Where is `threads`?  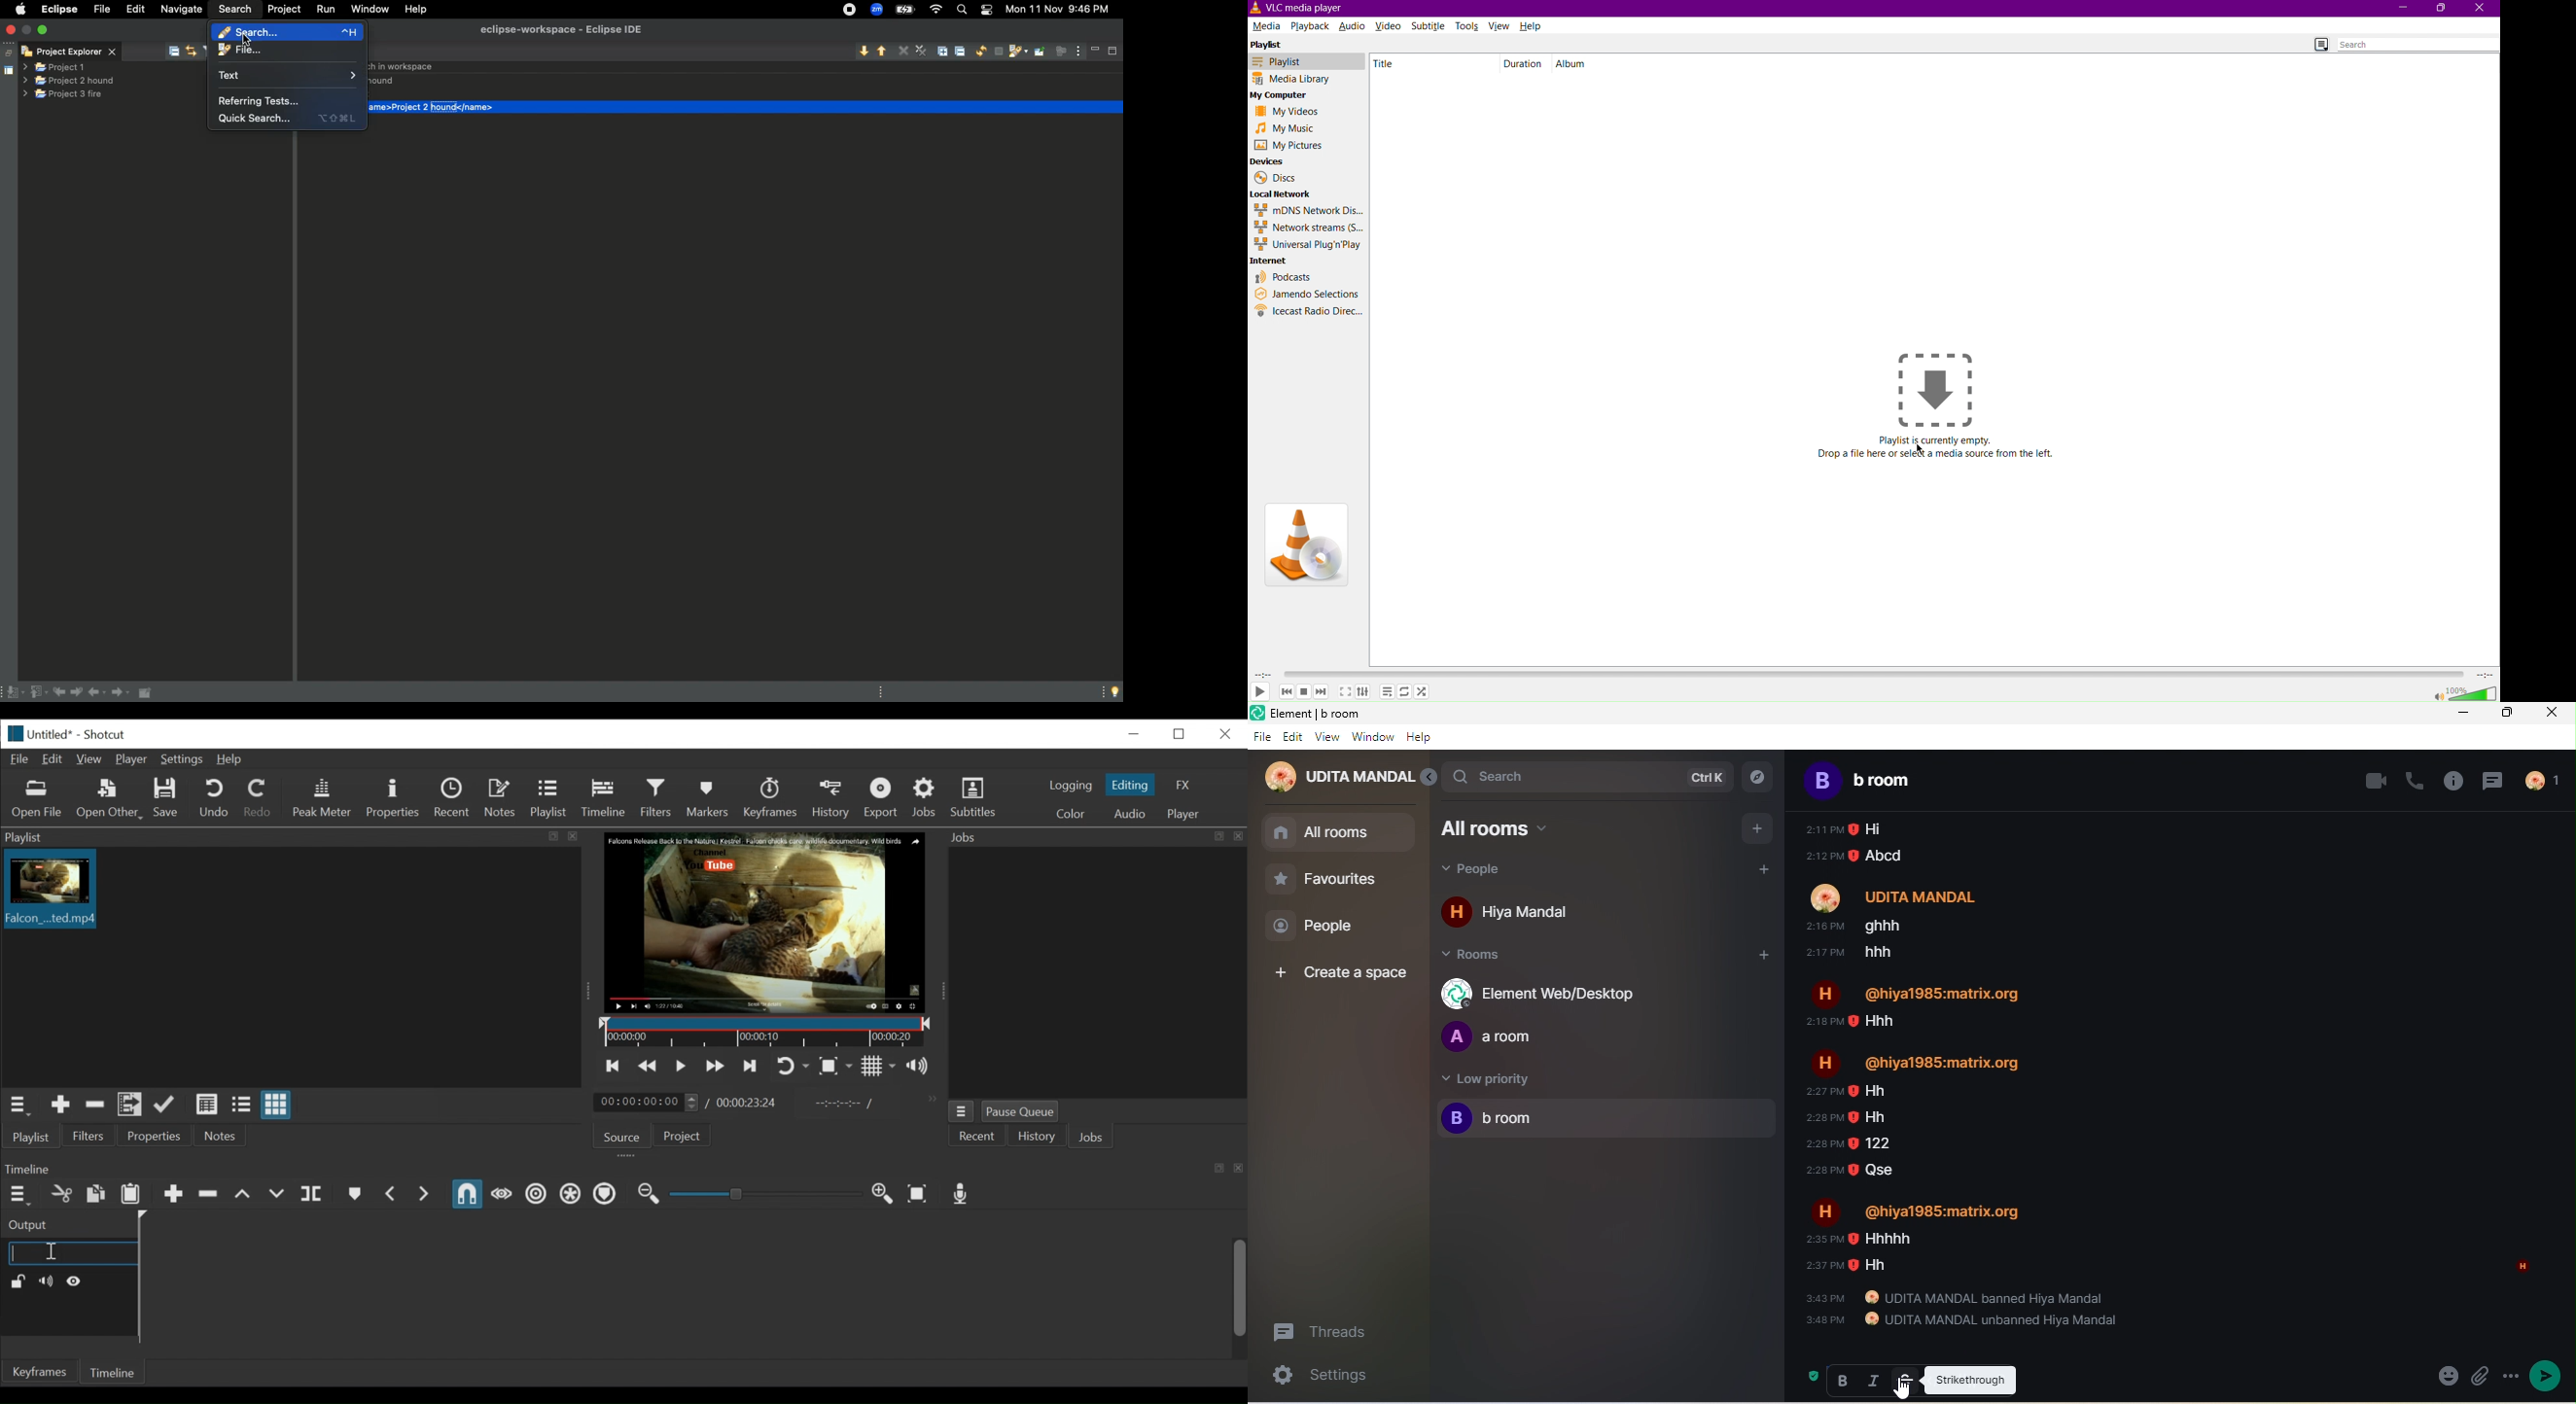 threads is located at coordinates (1330, 1332).